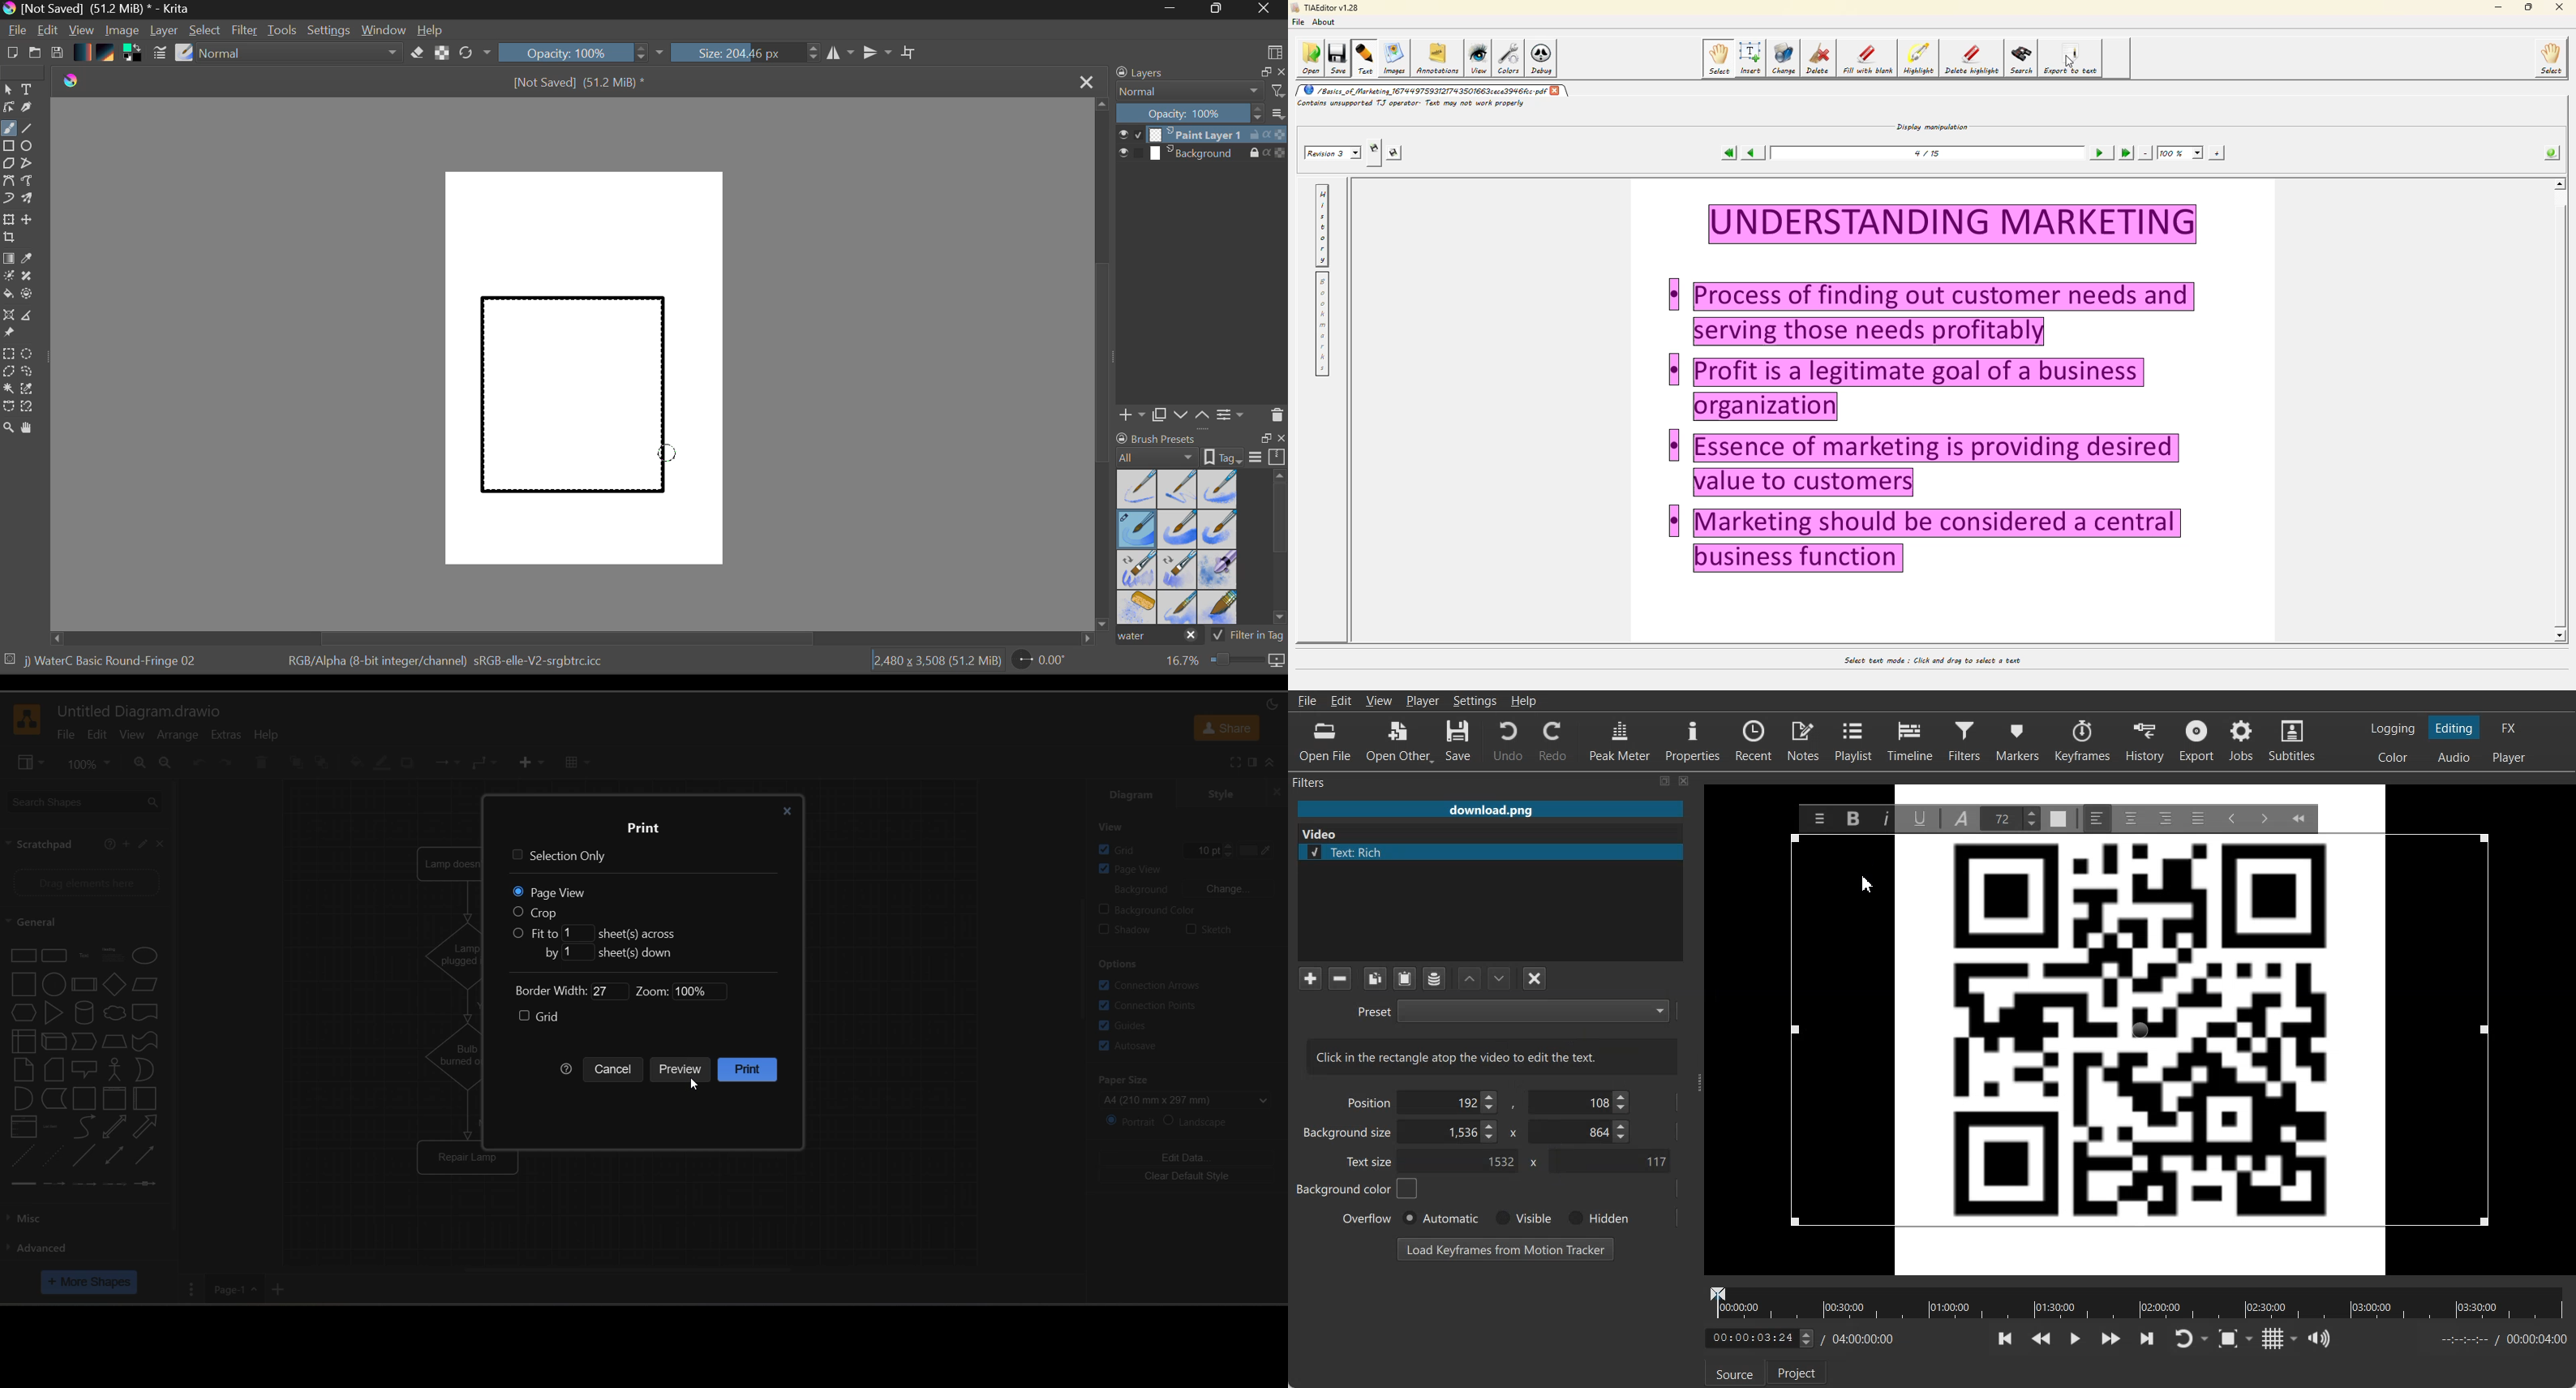 The height and width of the screenshot is (1400, 2576). What do you see at coordinates (228, 763) in the screenshot?
I see `redo` at bounding box center [228, 763].